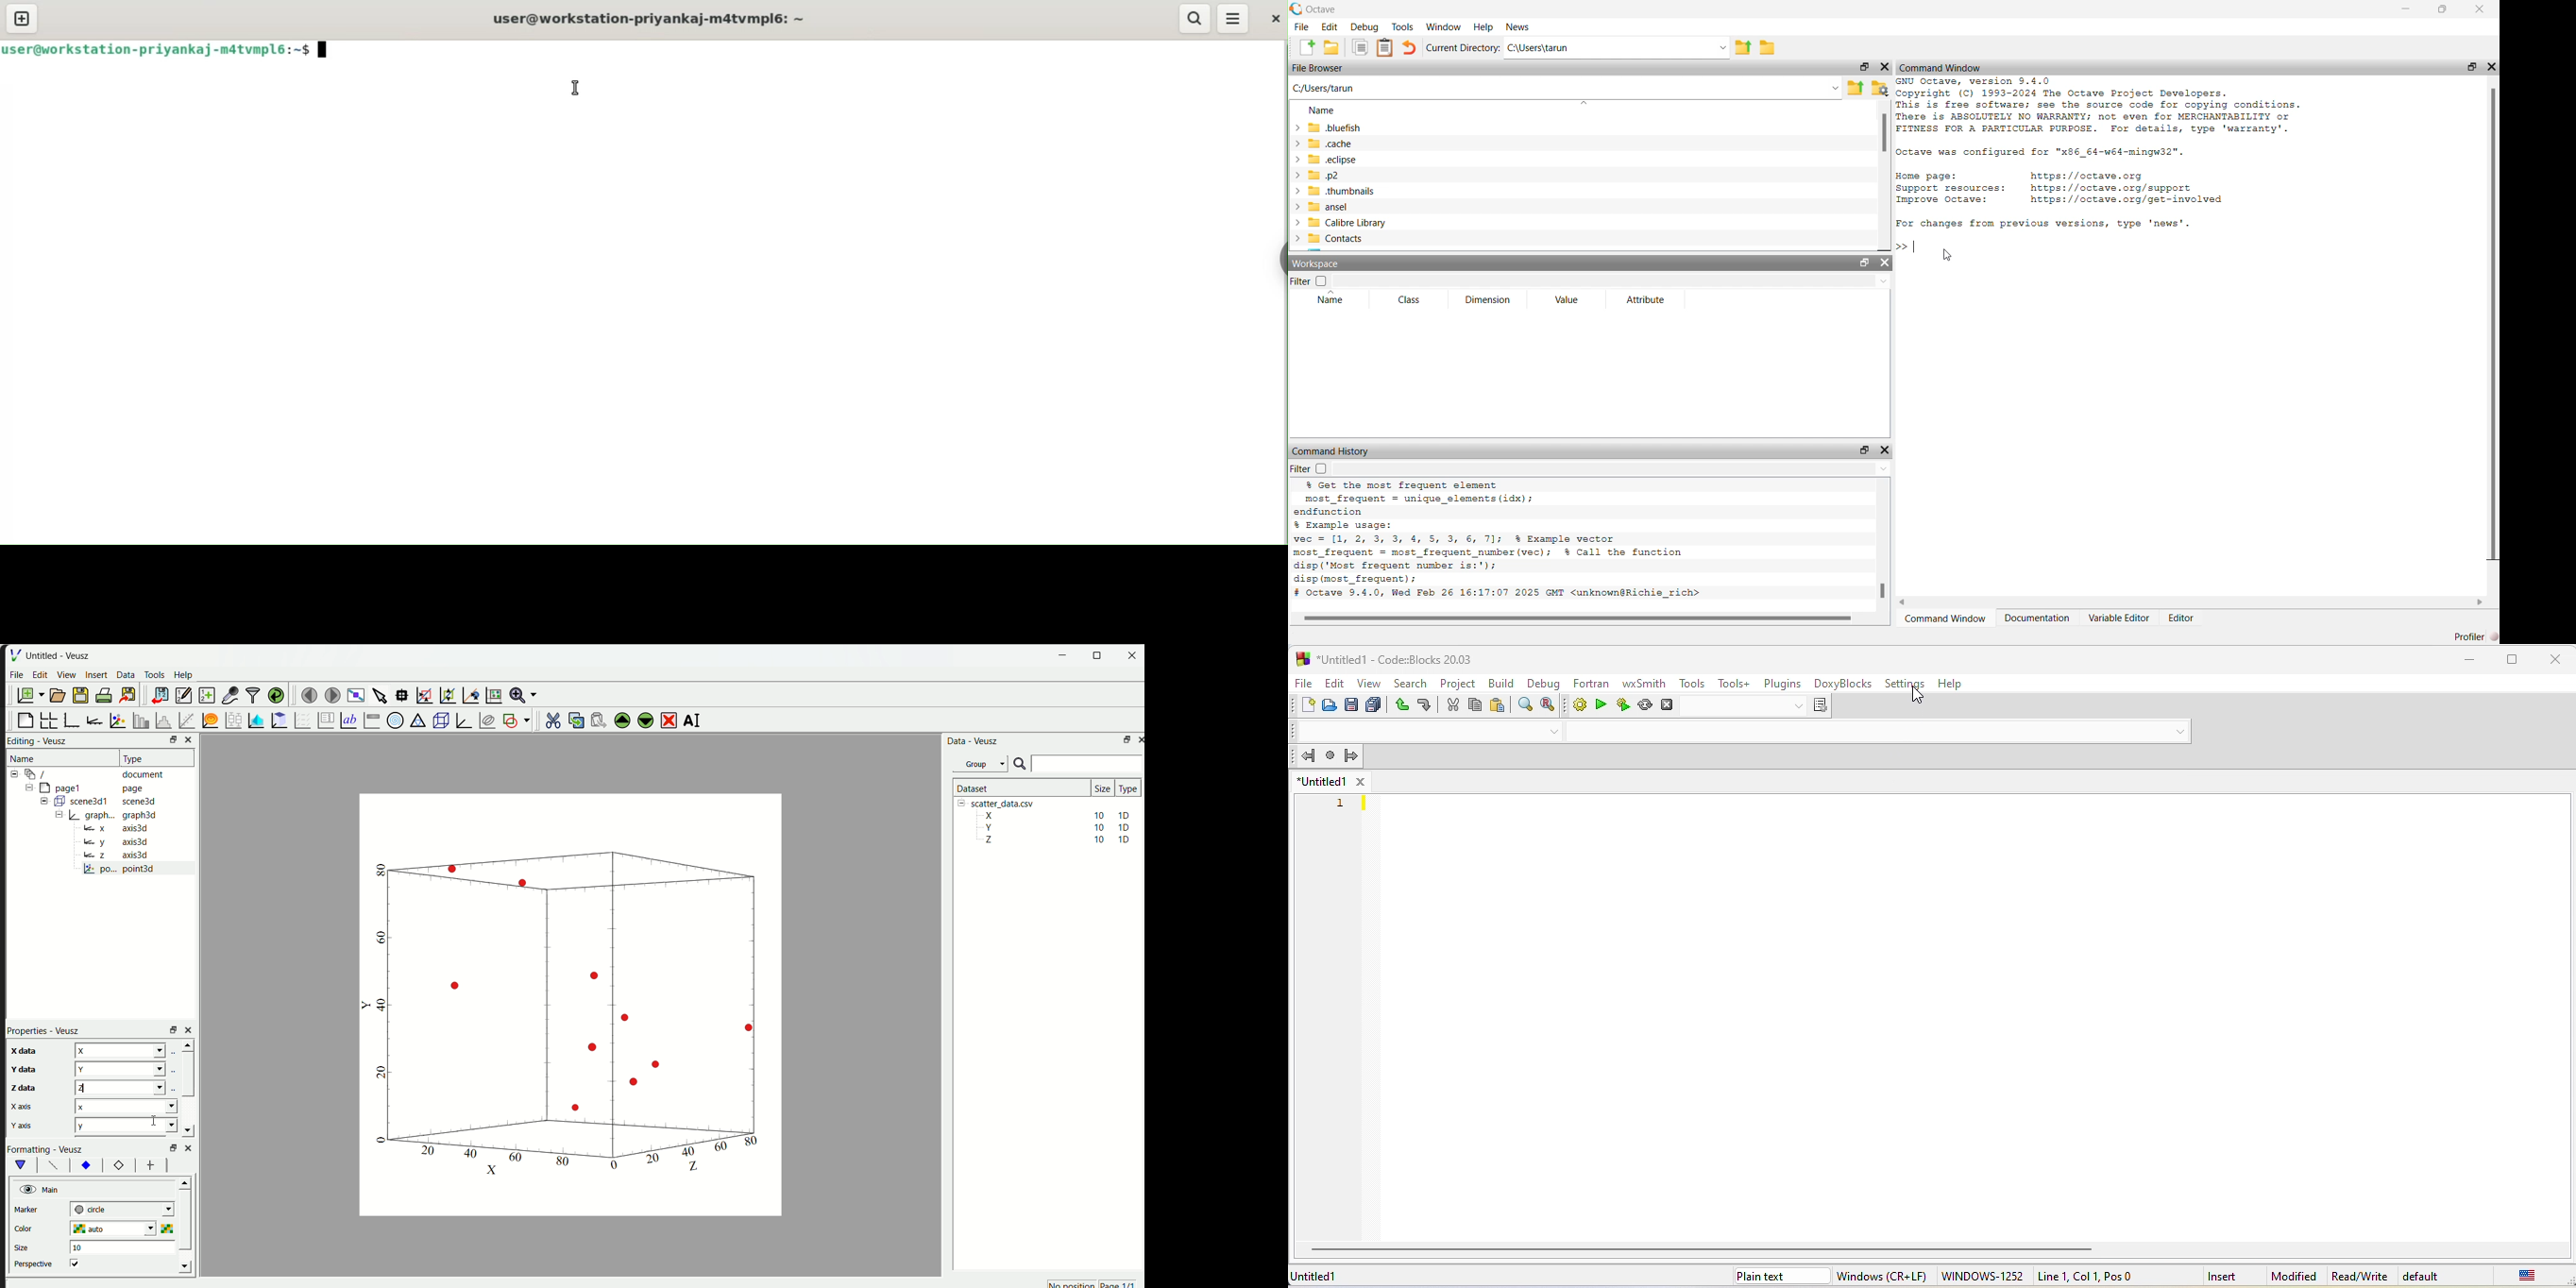 Image resolution: width=2576 pixels, height=1288 pixels. I want to click on search, so click(1411, 683).